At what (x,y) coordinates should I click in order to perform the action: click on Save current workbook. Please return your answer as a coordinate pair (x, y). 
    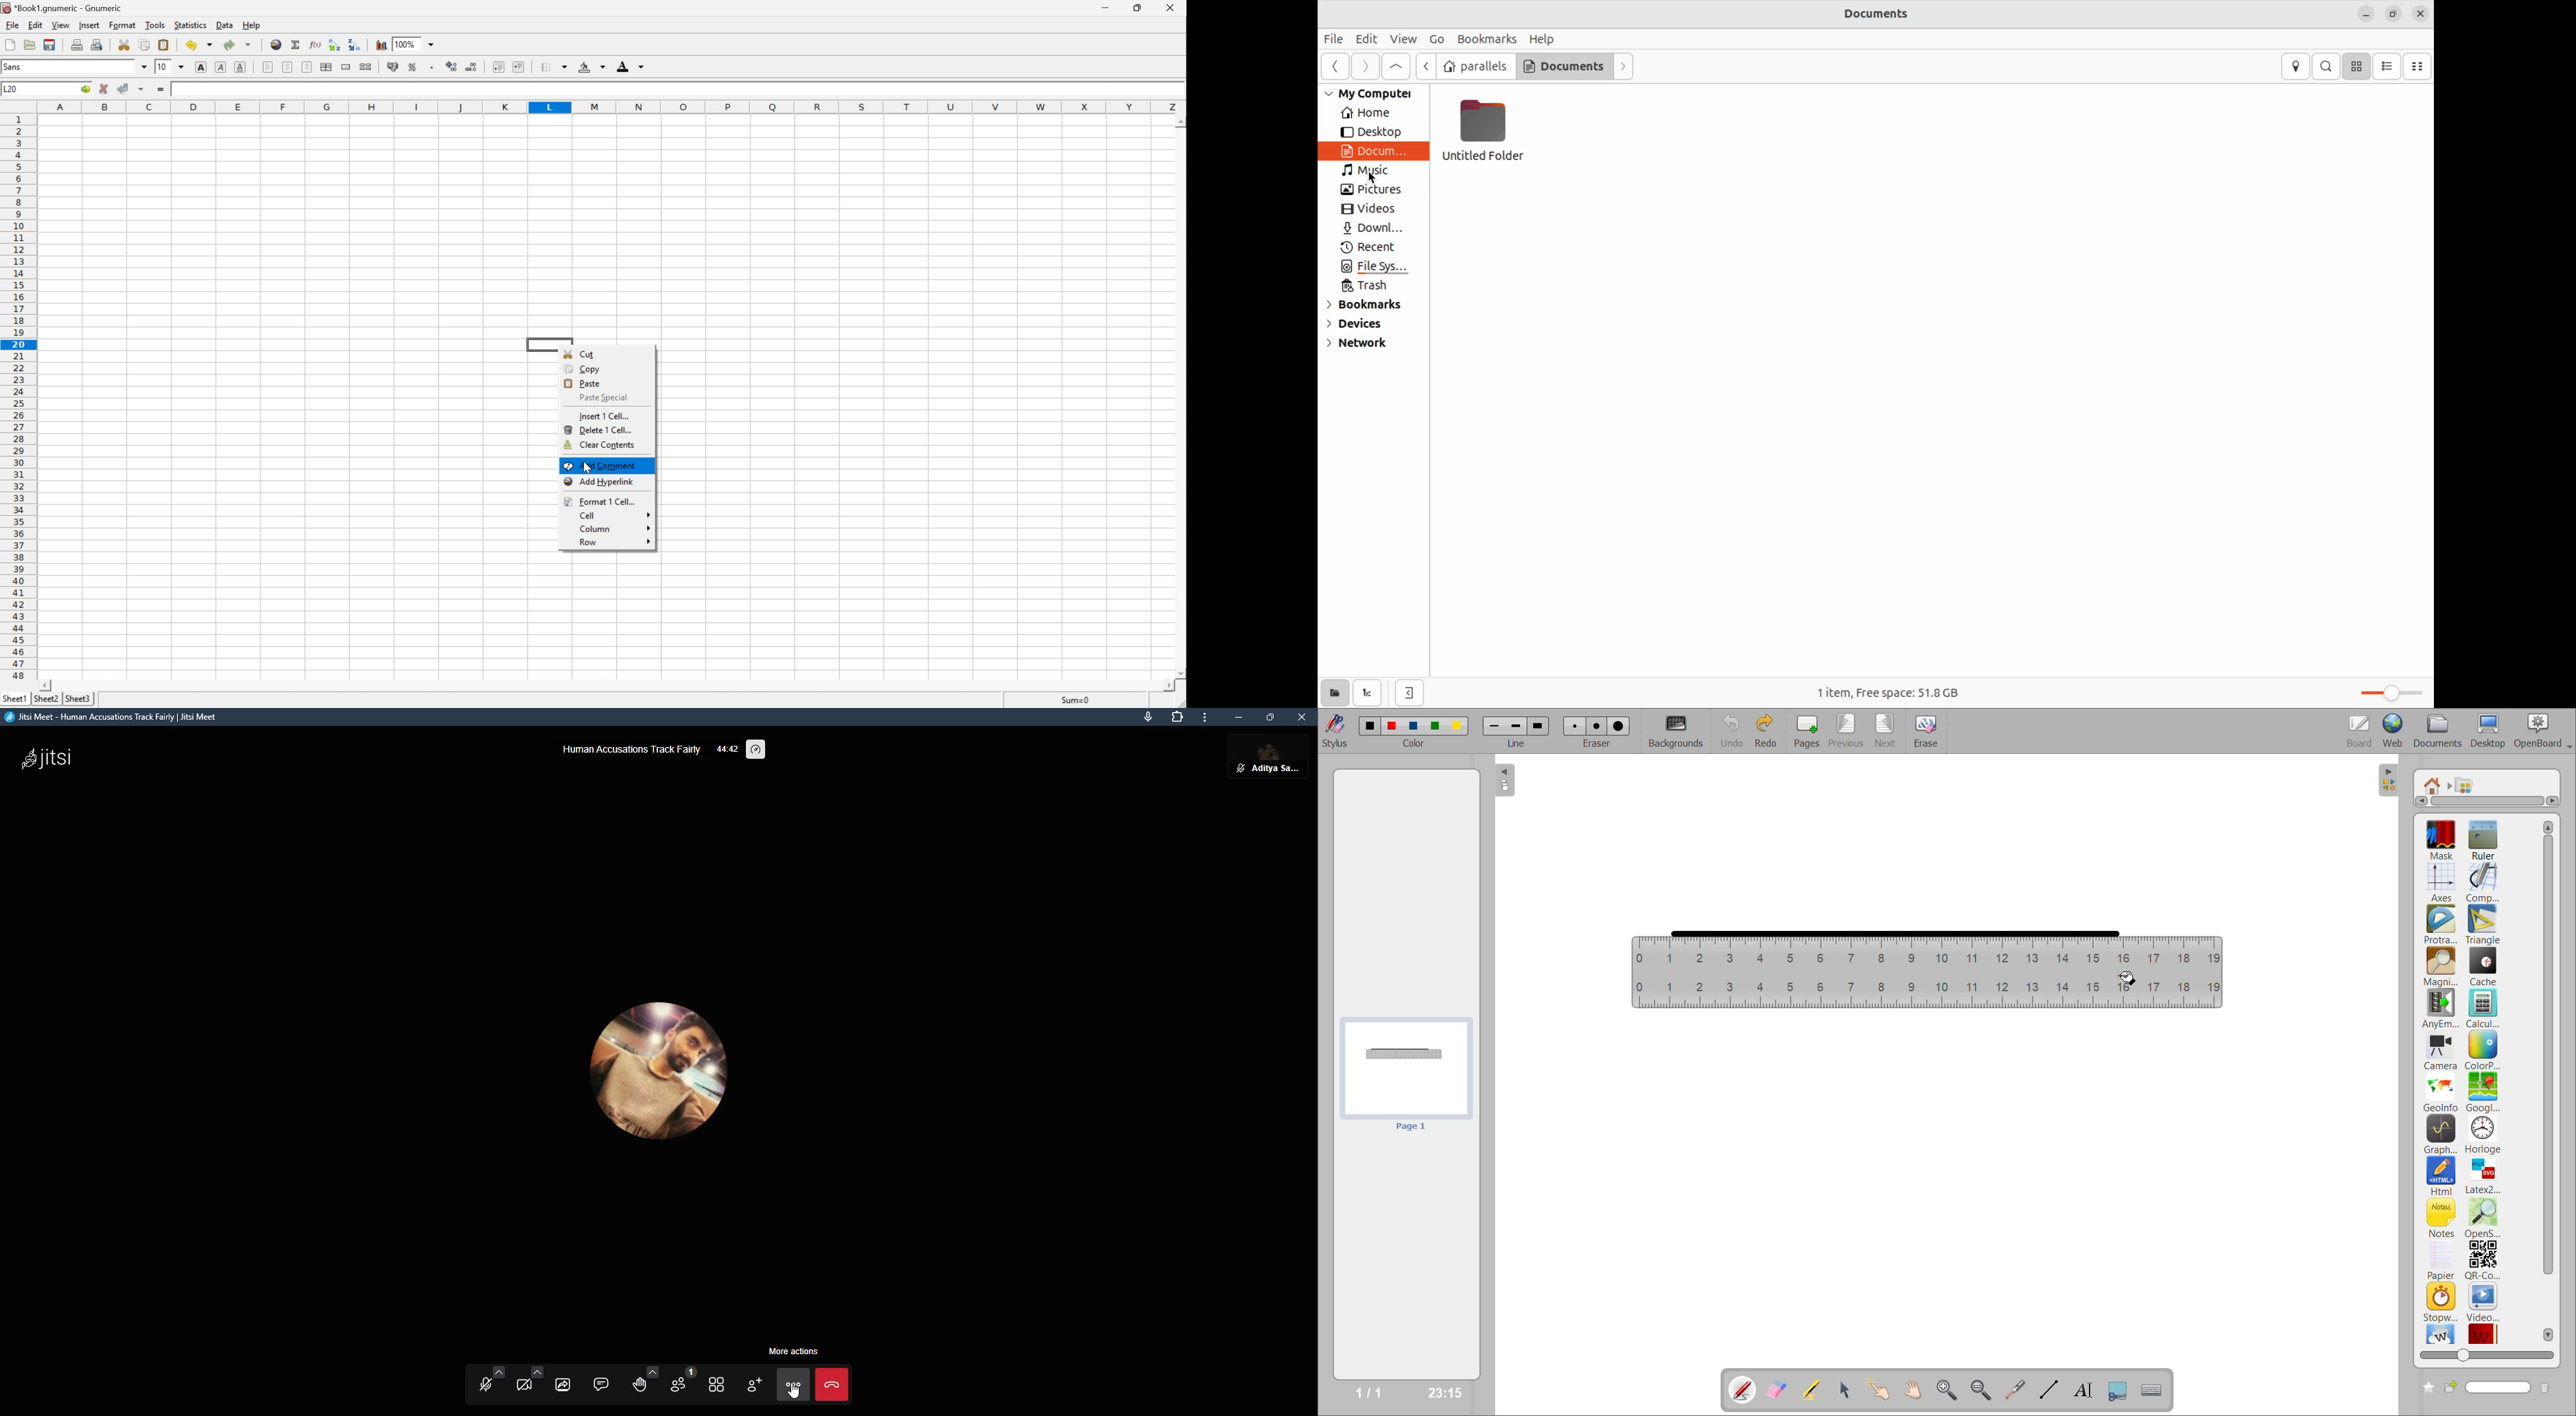
    Looking at the image, I should click on (51, 45).